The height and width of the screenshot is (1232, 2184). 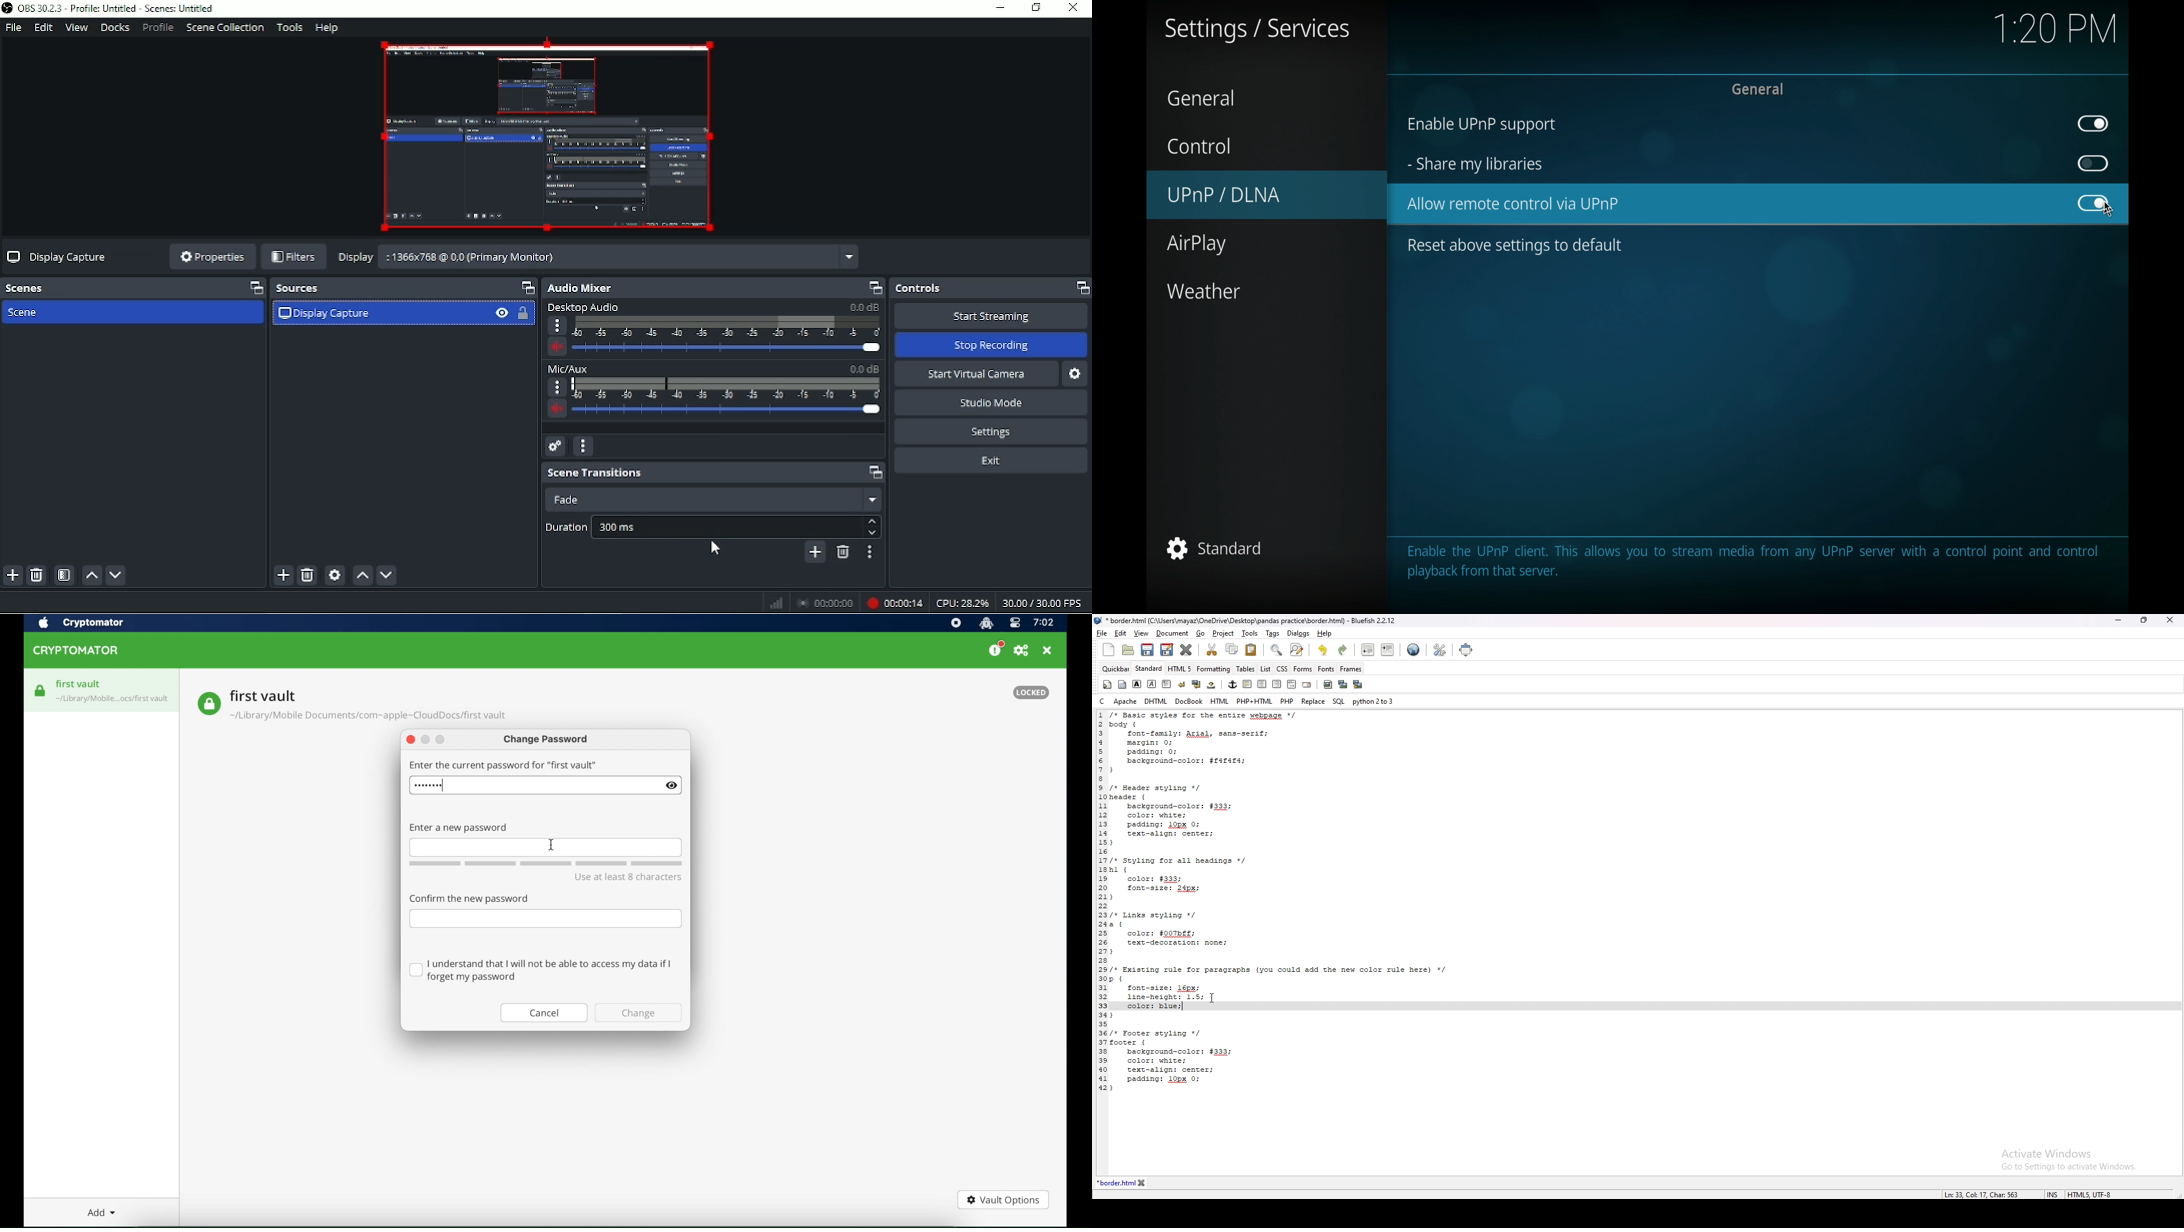 I want to click on Settings, so click(x=991, y=432).